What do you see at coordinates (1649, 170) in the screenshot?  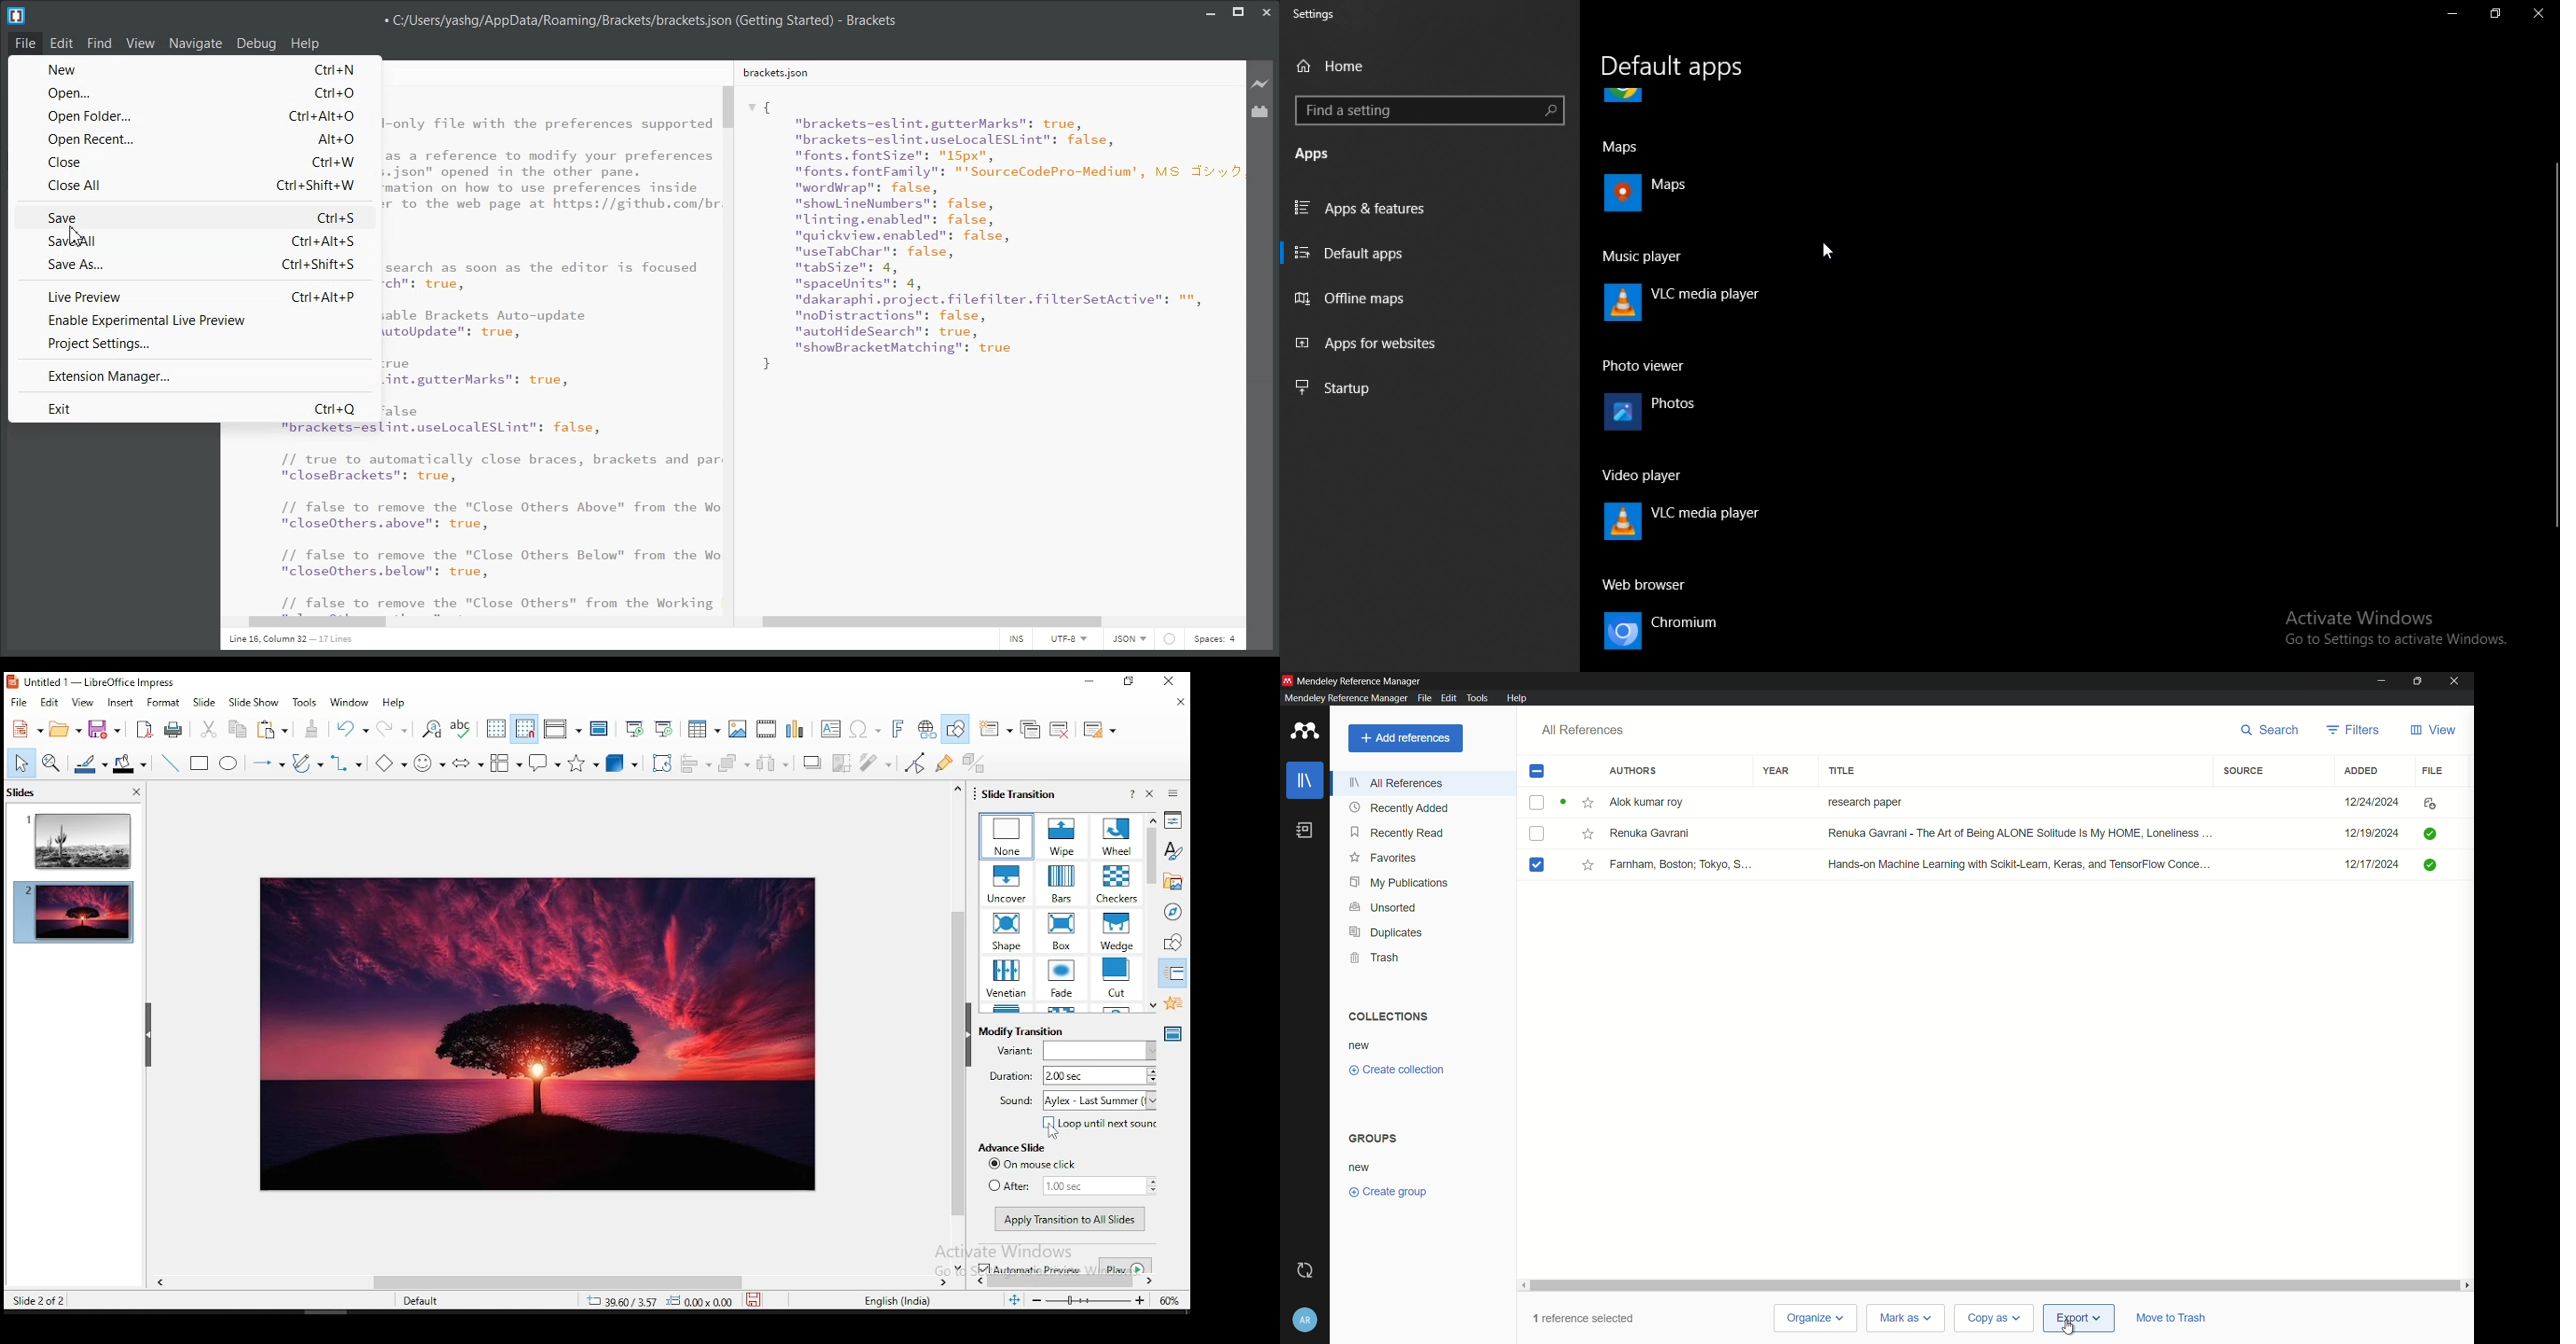 I see `maps` at bounding box center [1649, 170].